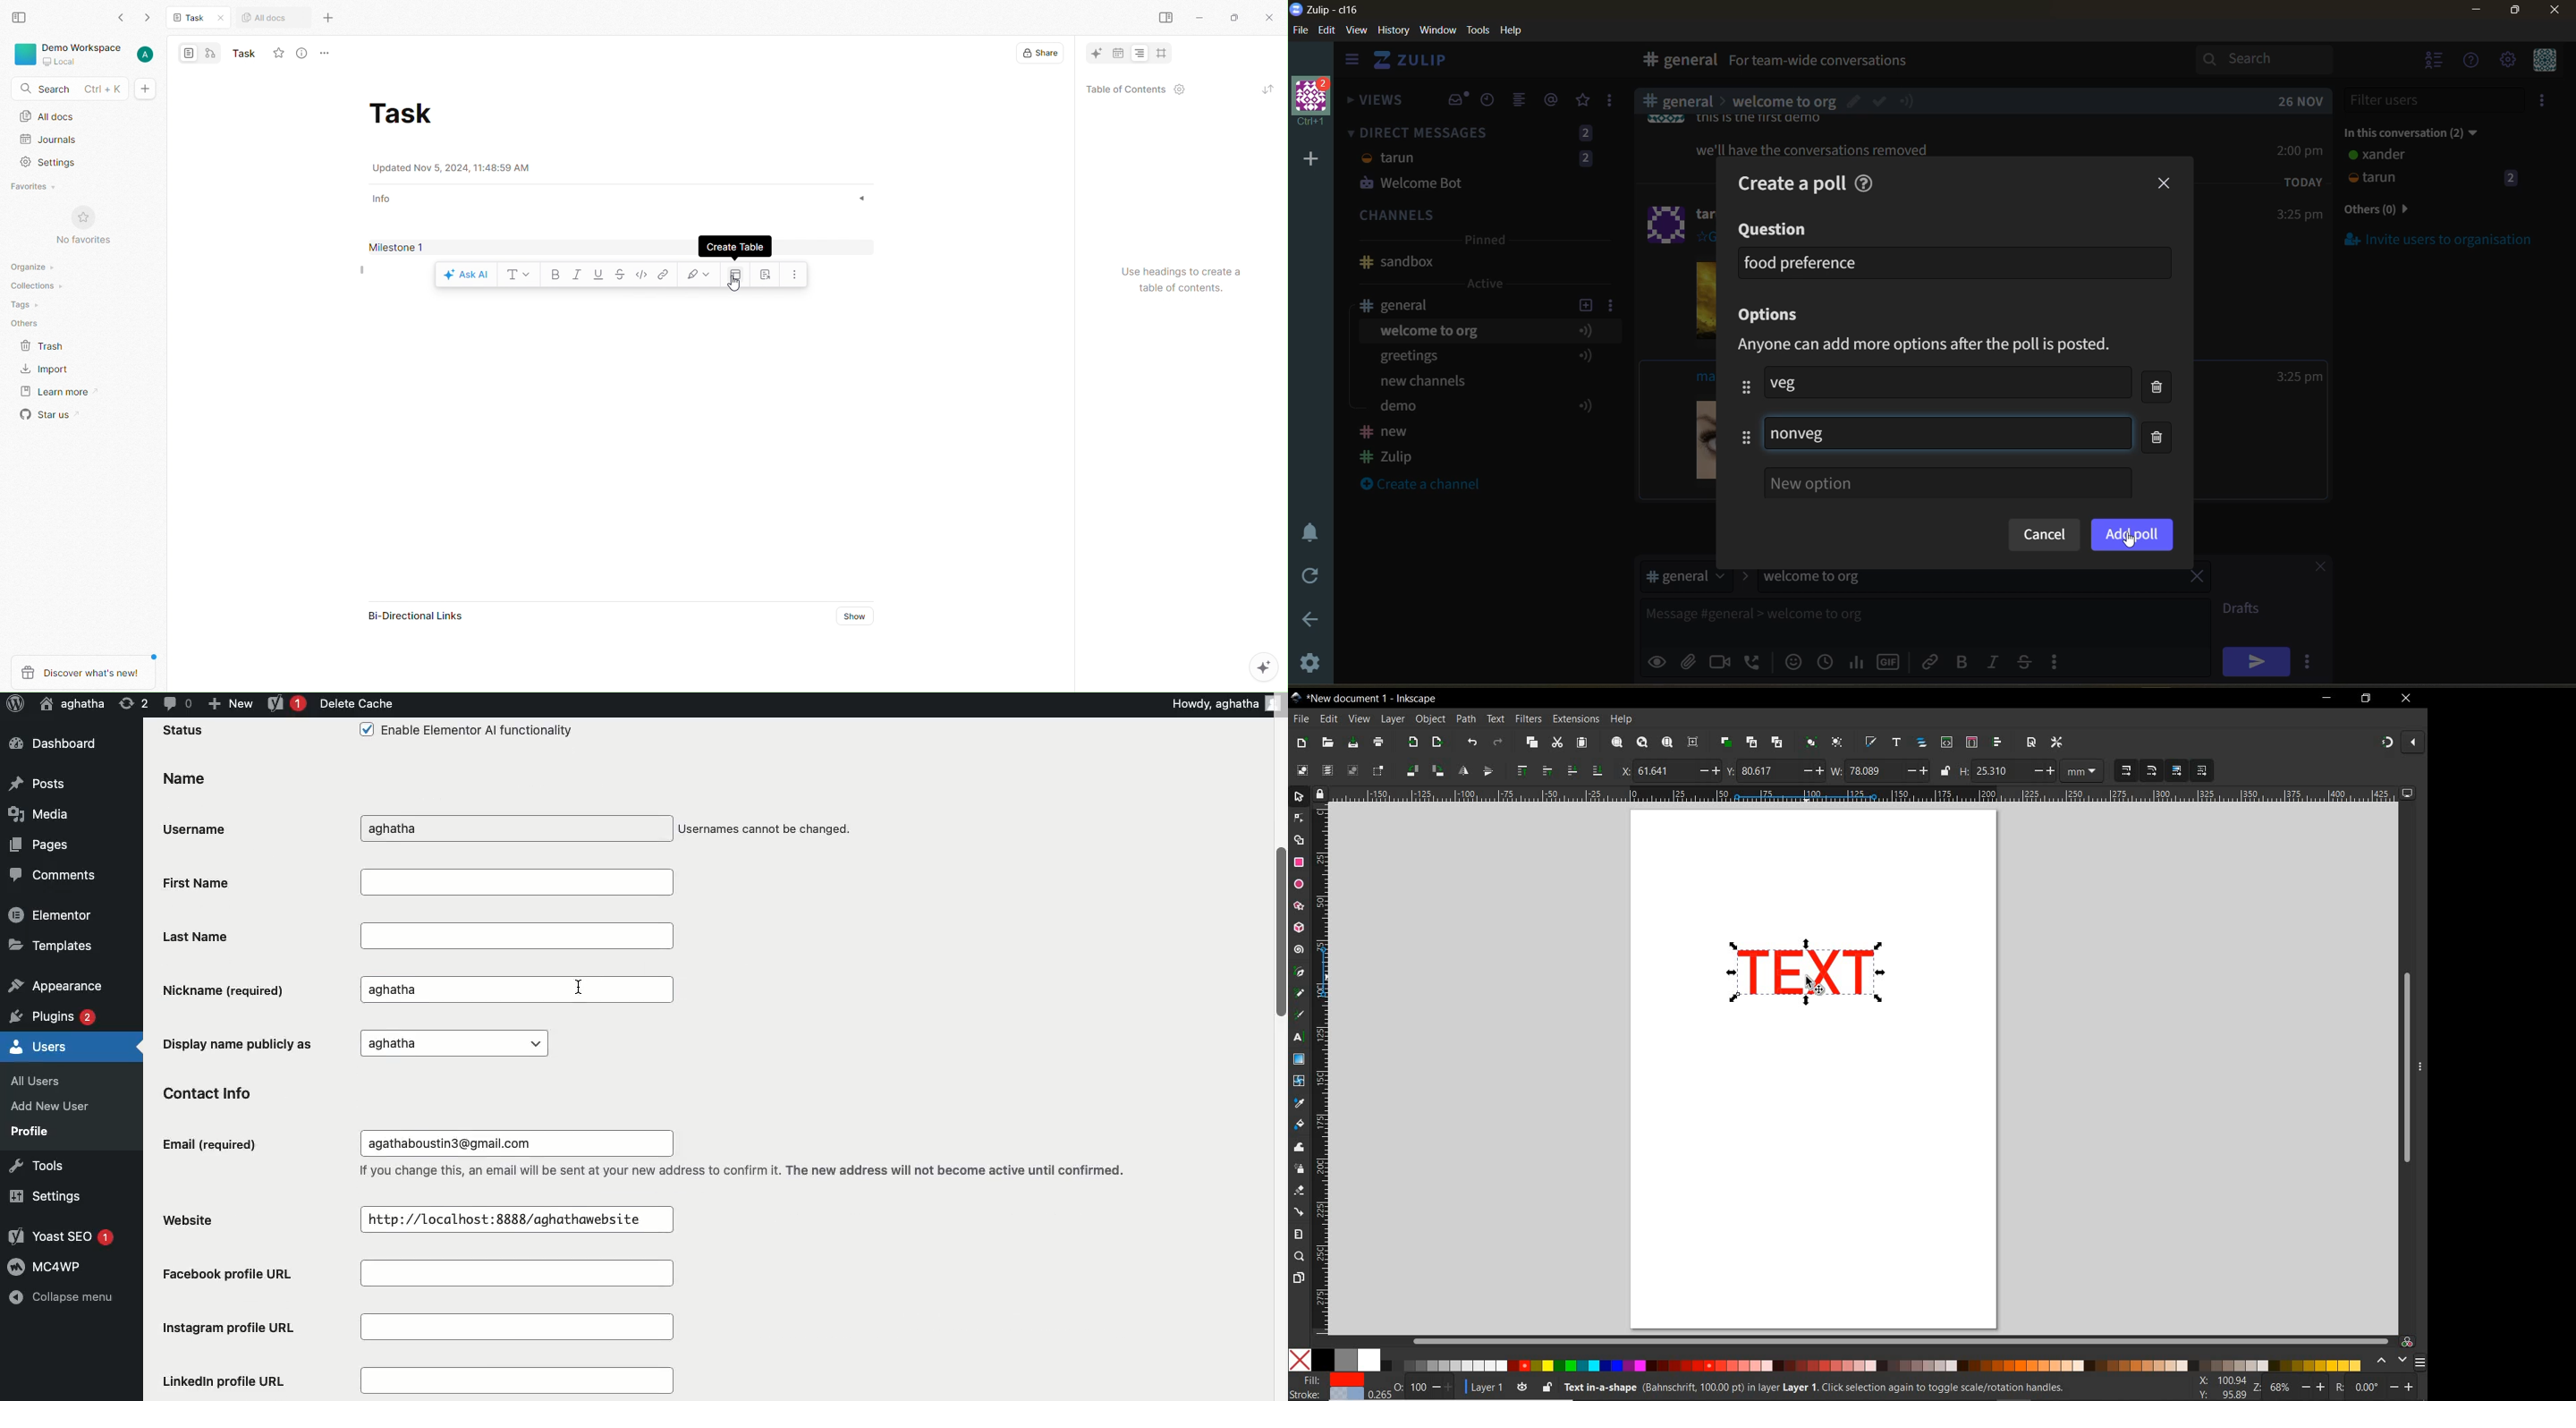  I want to click on option a (veg), so click(1794, 382).